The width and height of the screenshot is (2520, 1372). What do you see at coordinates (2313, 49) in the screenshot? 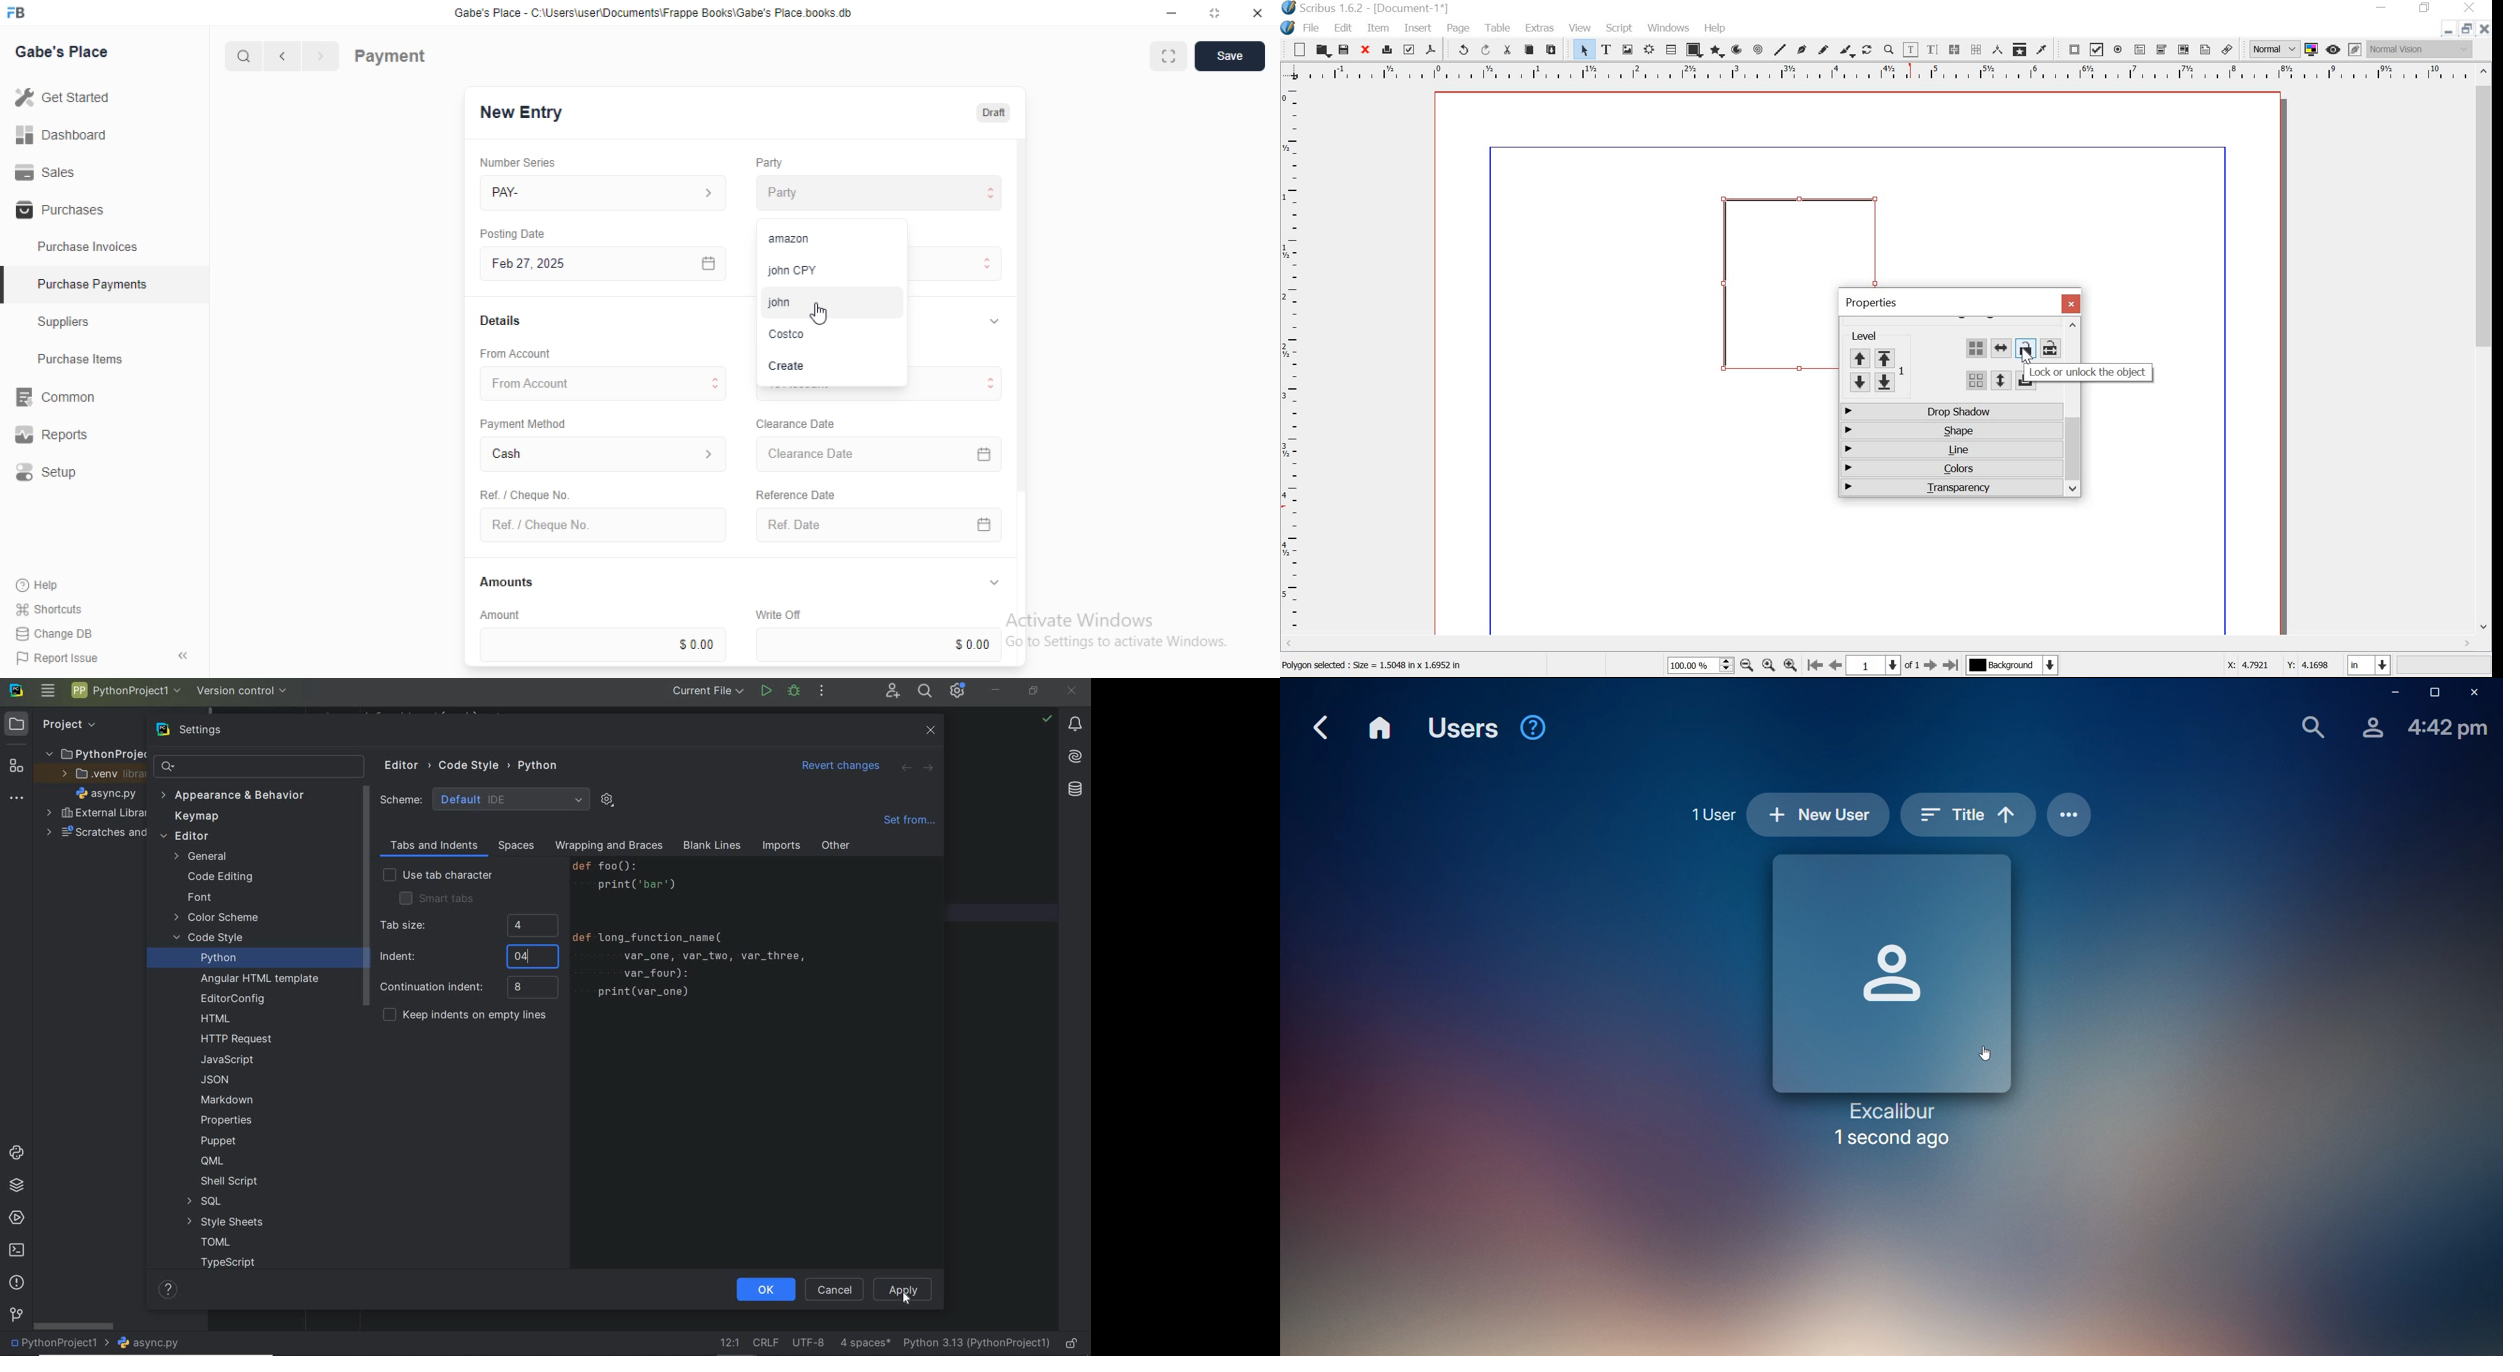
I see `toggle color management system` at bounding box center [2313, 49].